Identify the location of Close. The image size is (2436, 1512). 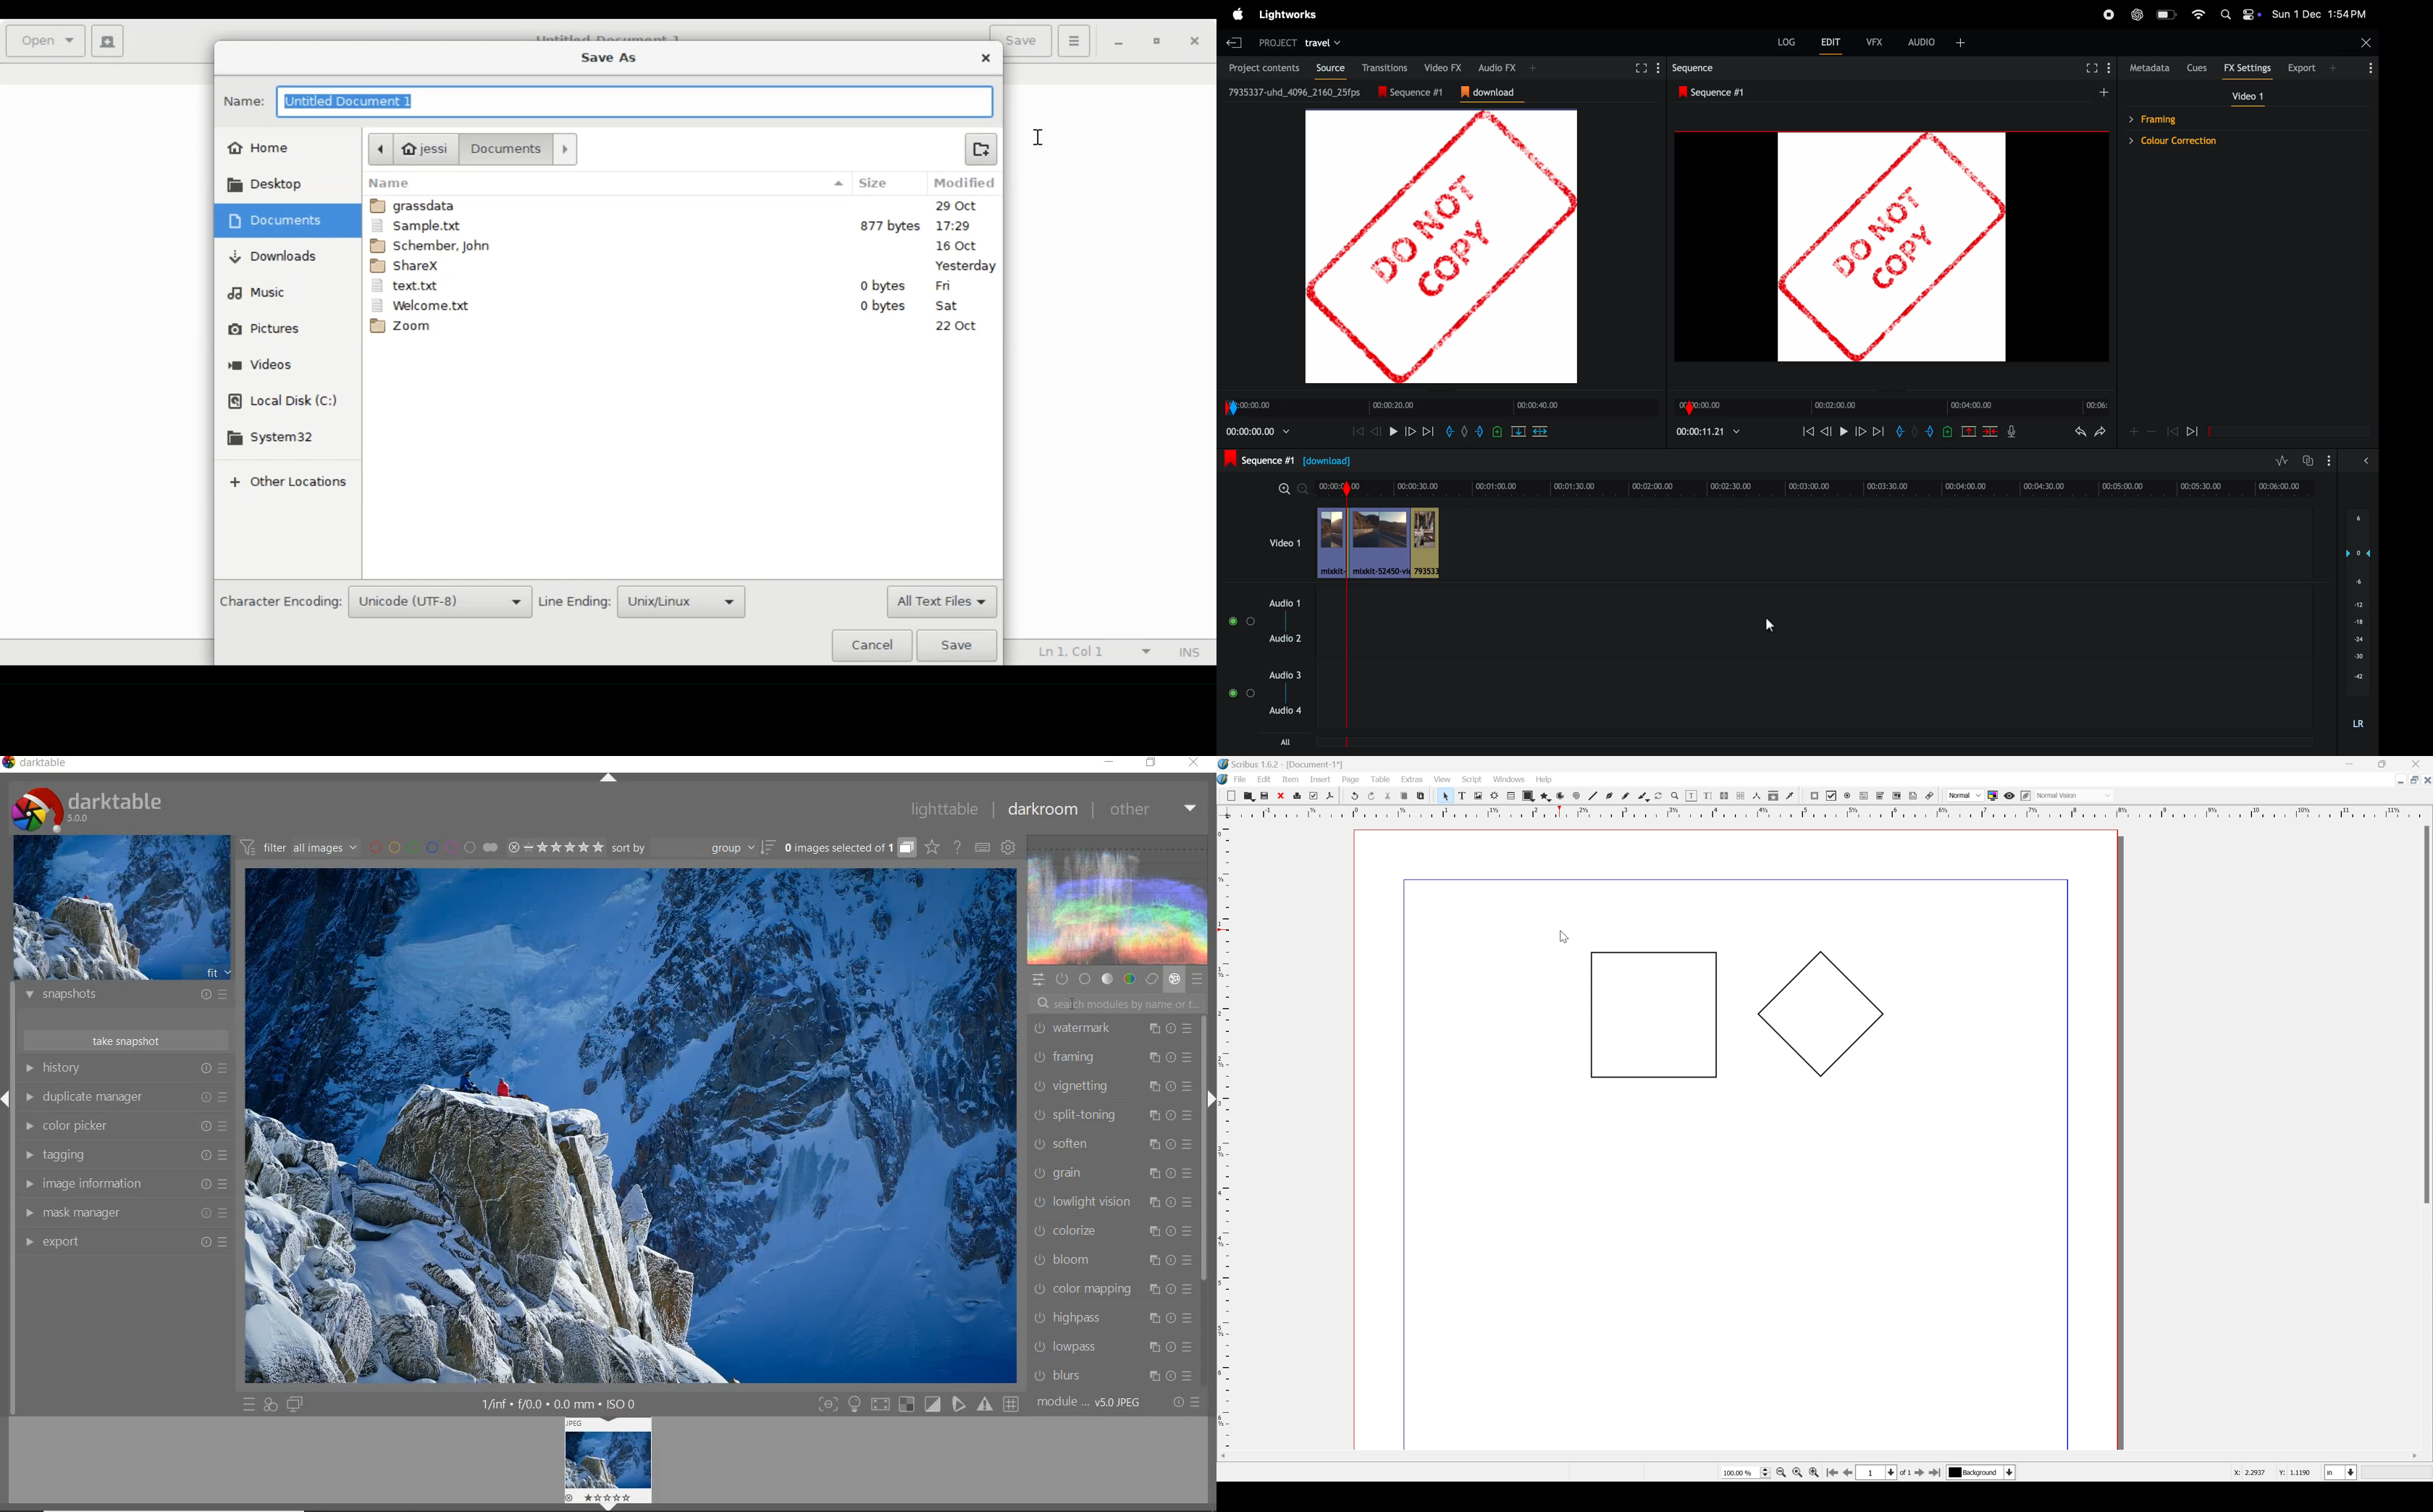
(1195, 42).